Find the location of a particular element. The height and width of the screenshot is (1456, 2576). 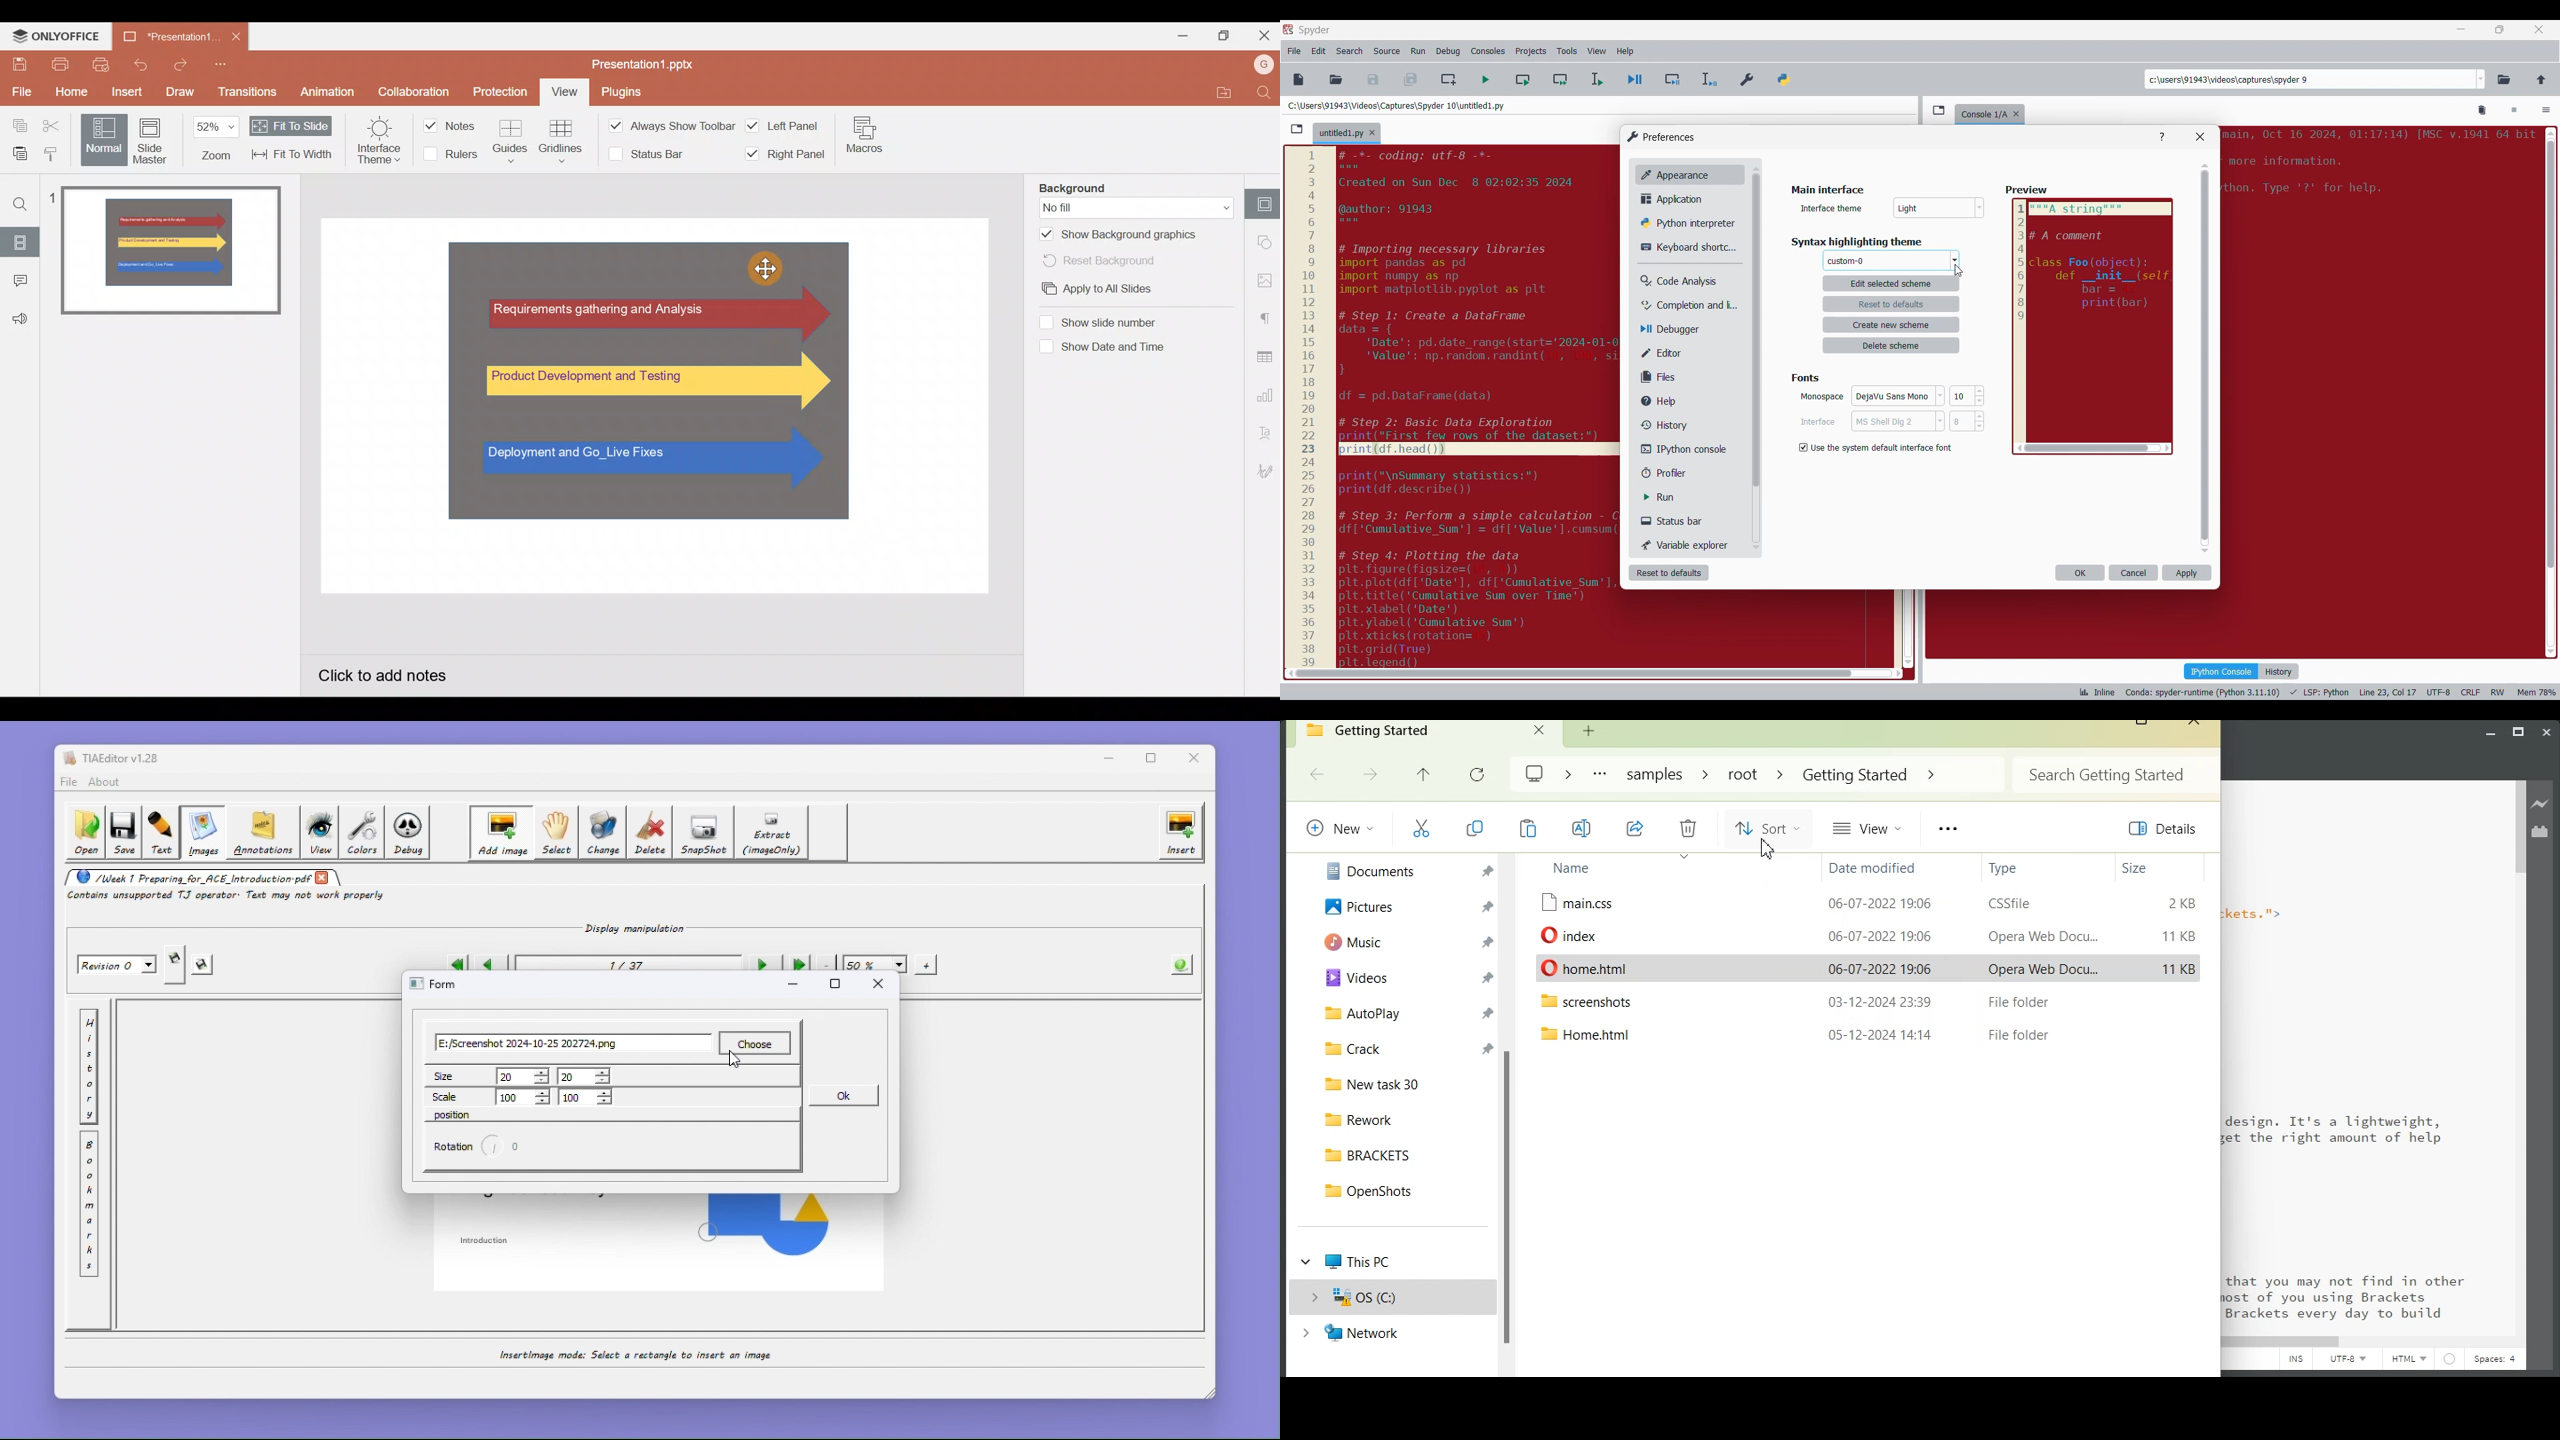

- is located at coordinates (827, 963).